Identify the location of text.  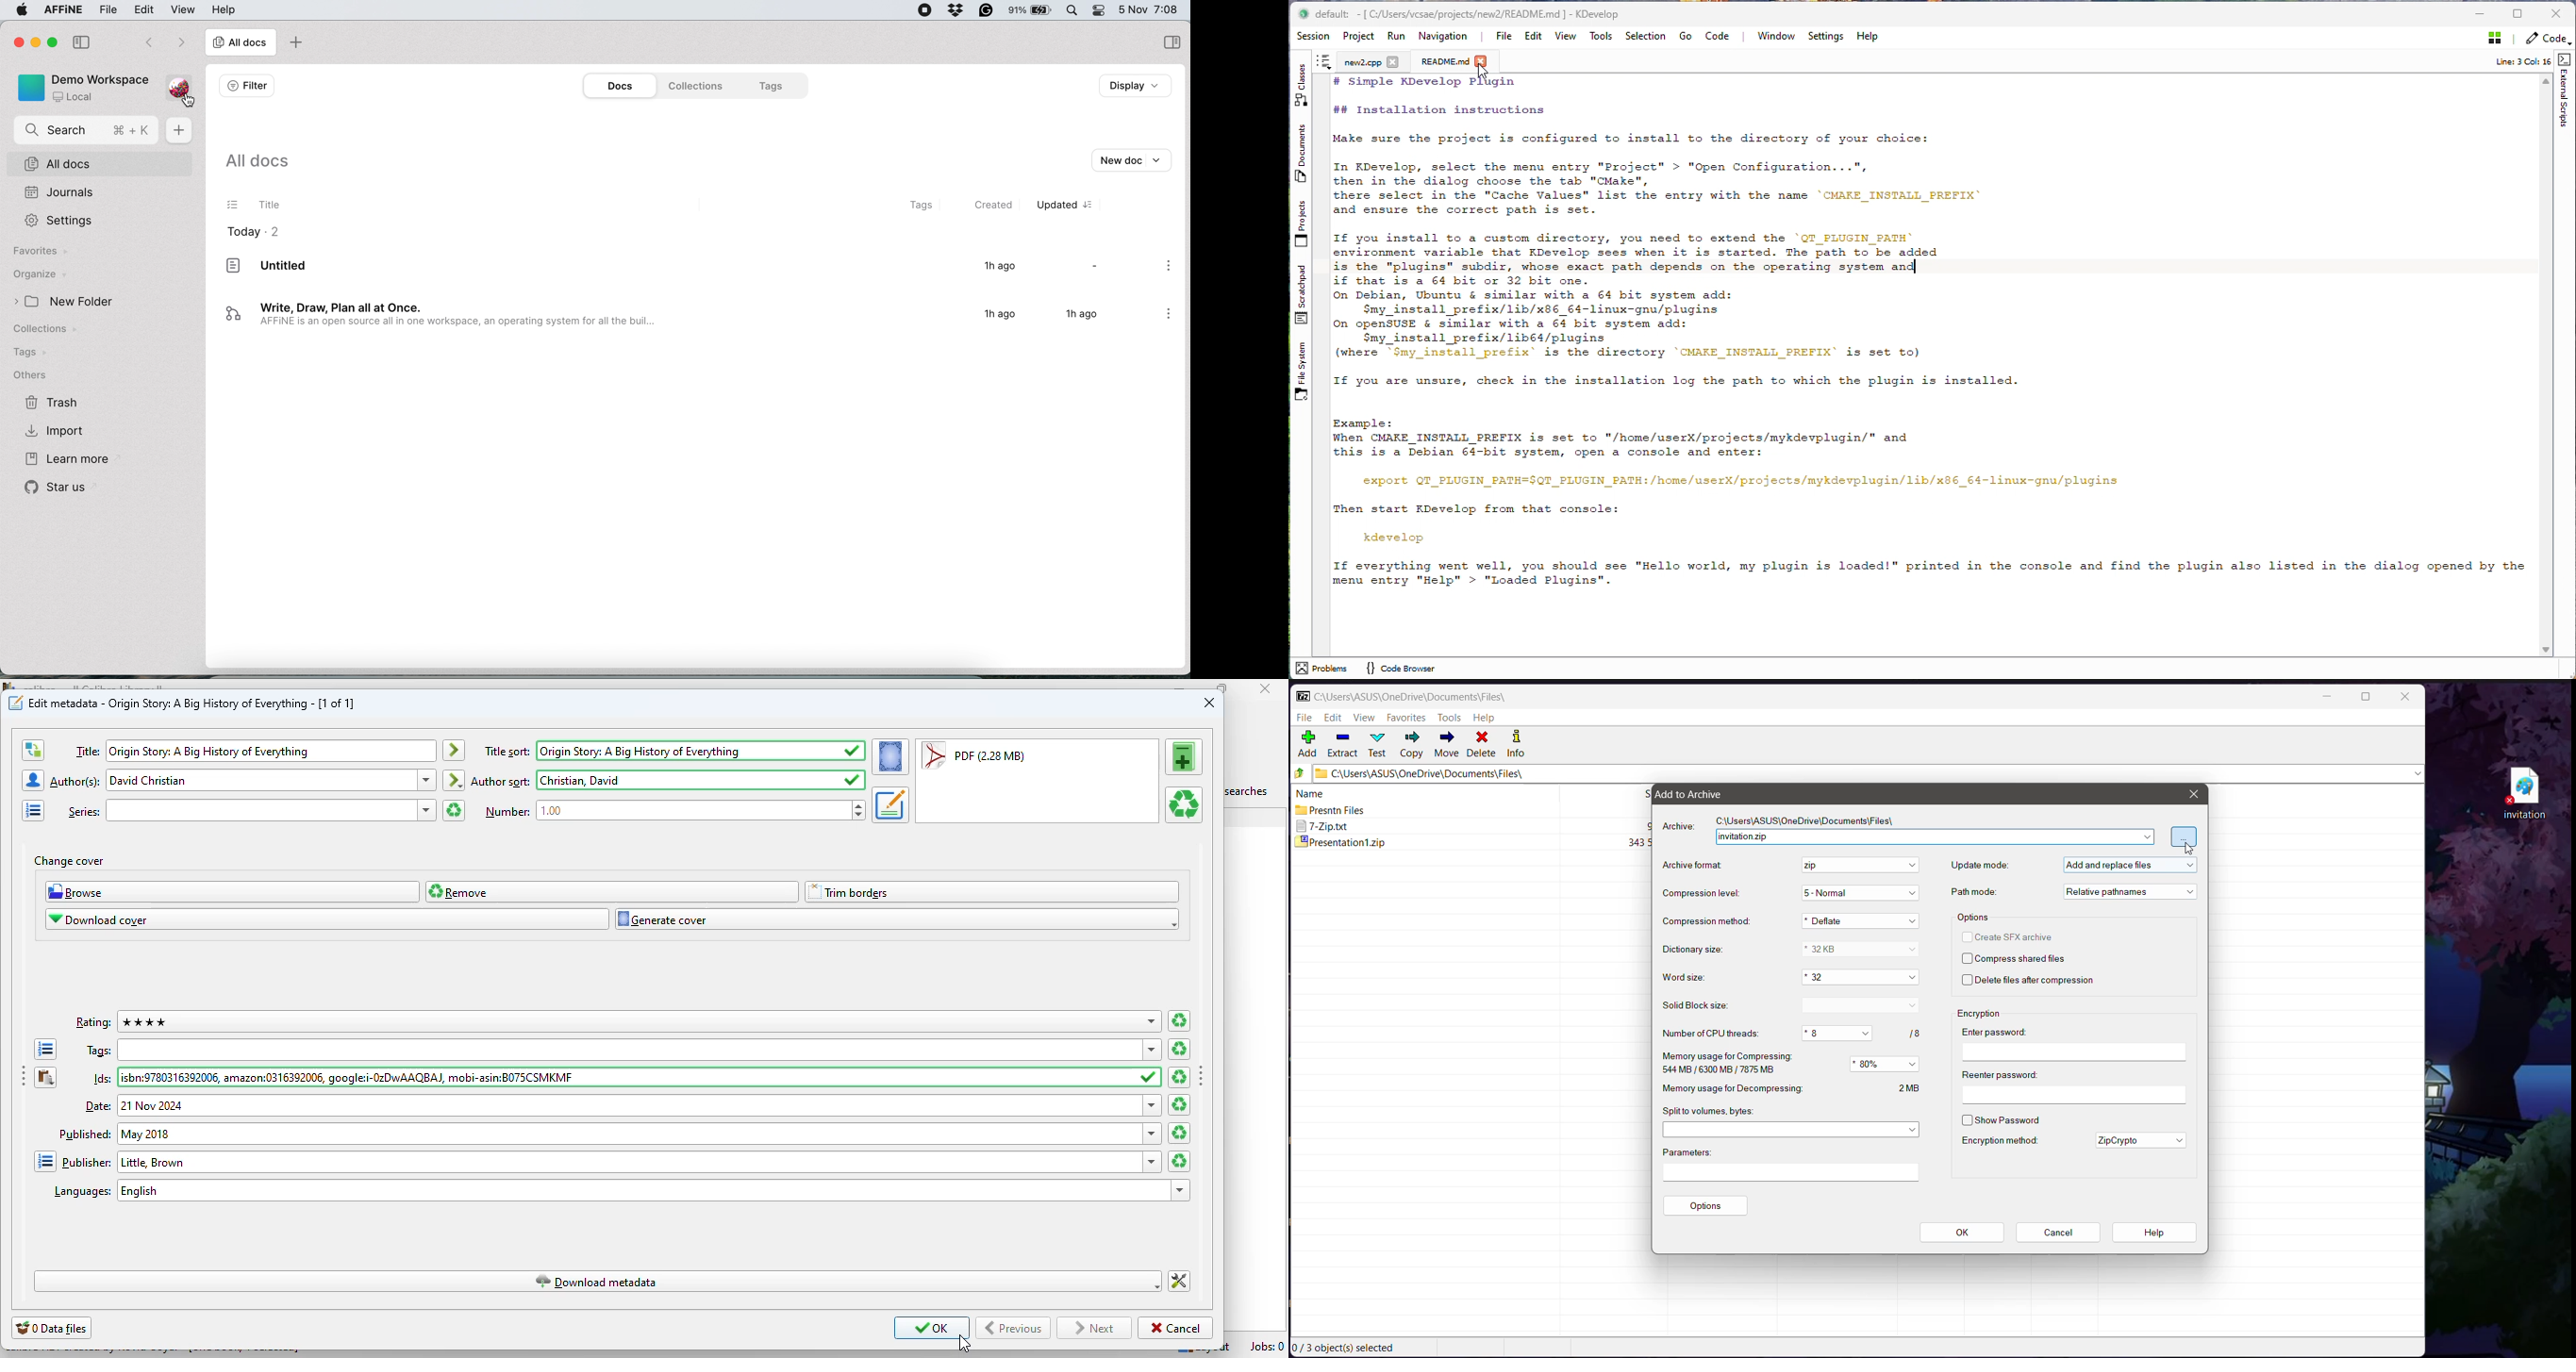
(85, 1134).